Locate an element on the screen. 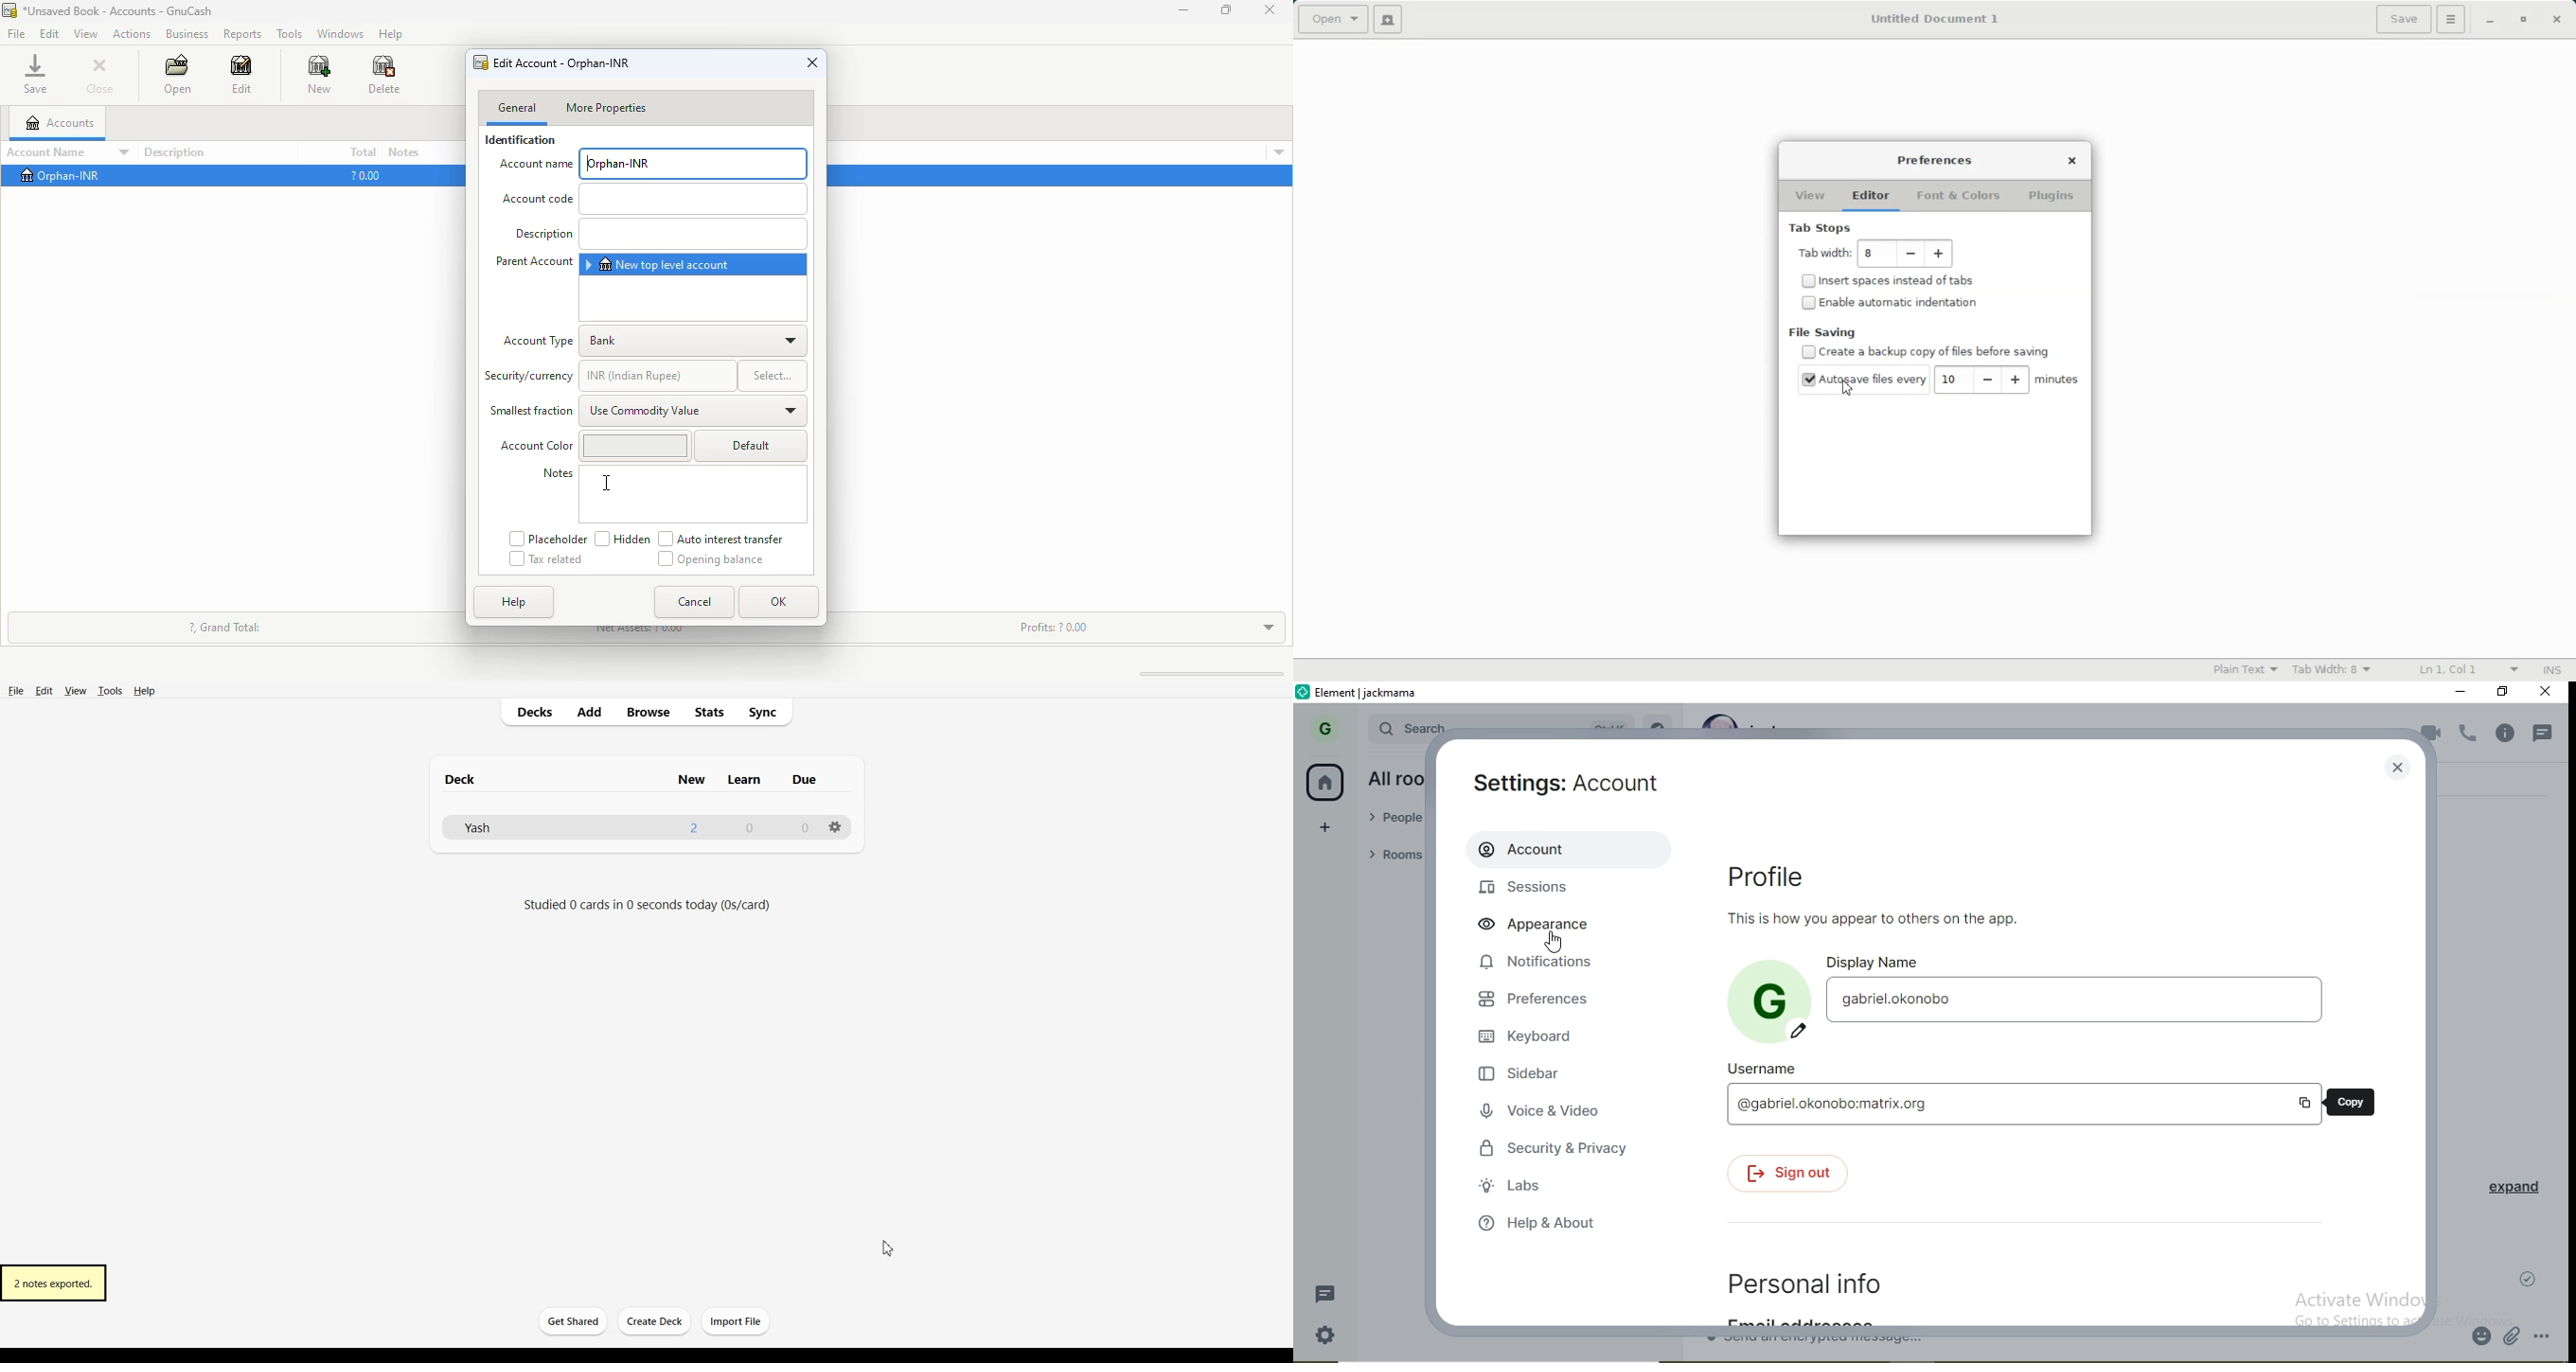  logo is located at coordinates (1304, 693).